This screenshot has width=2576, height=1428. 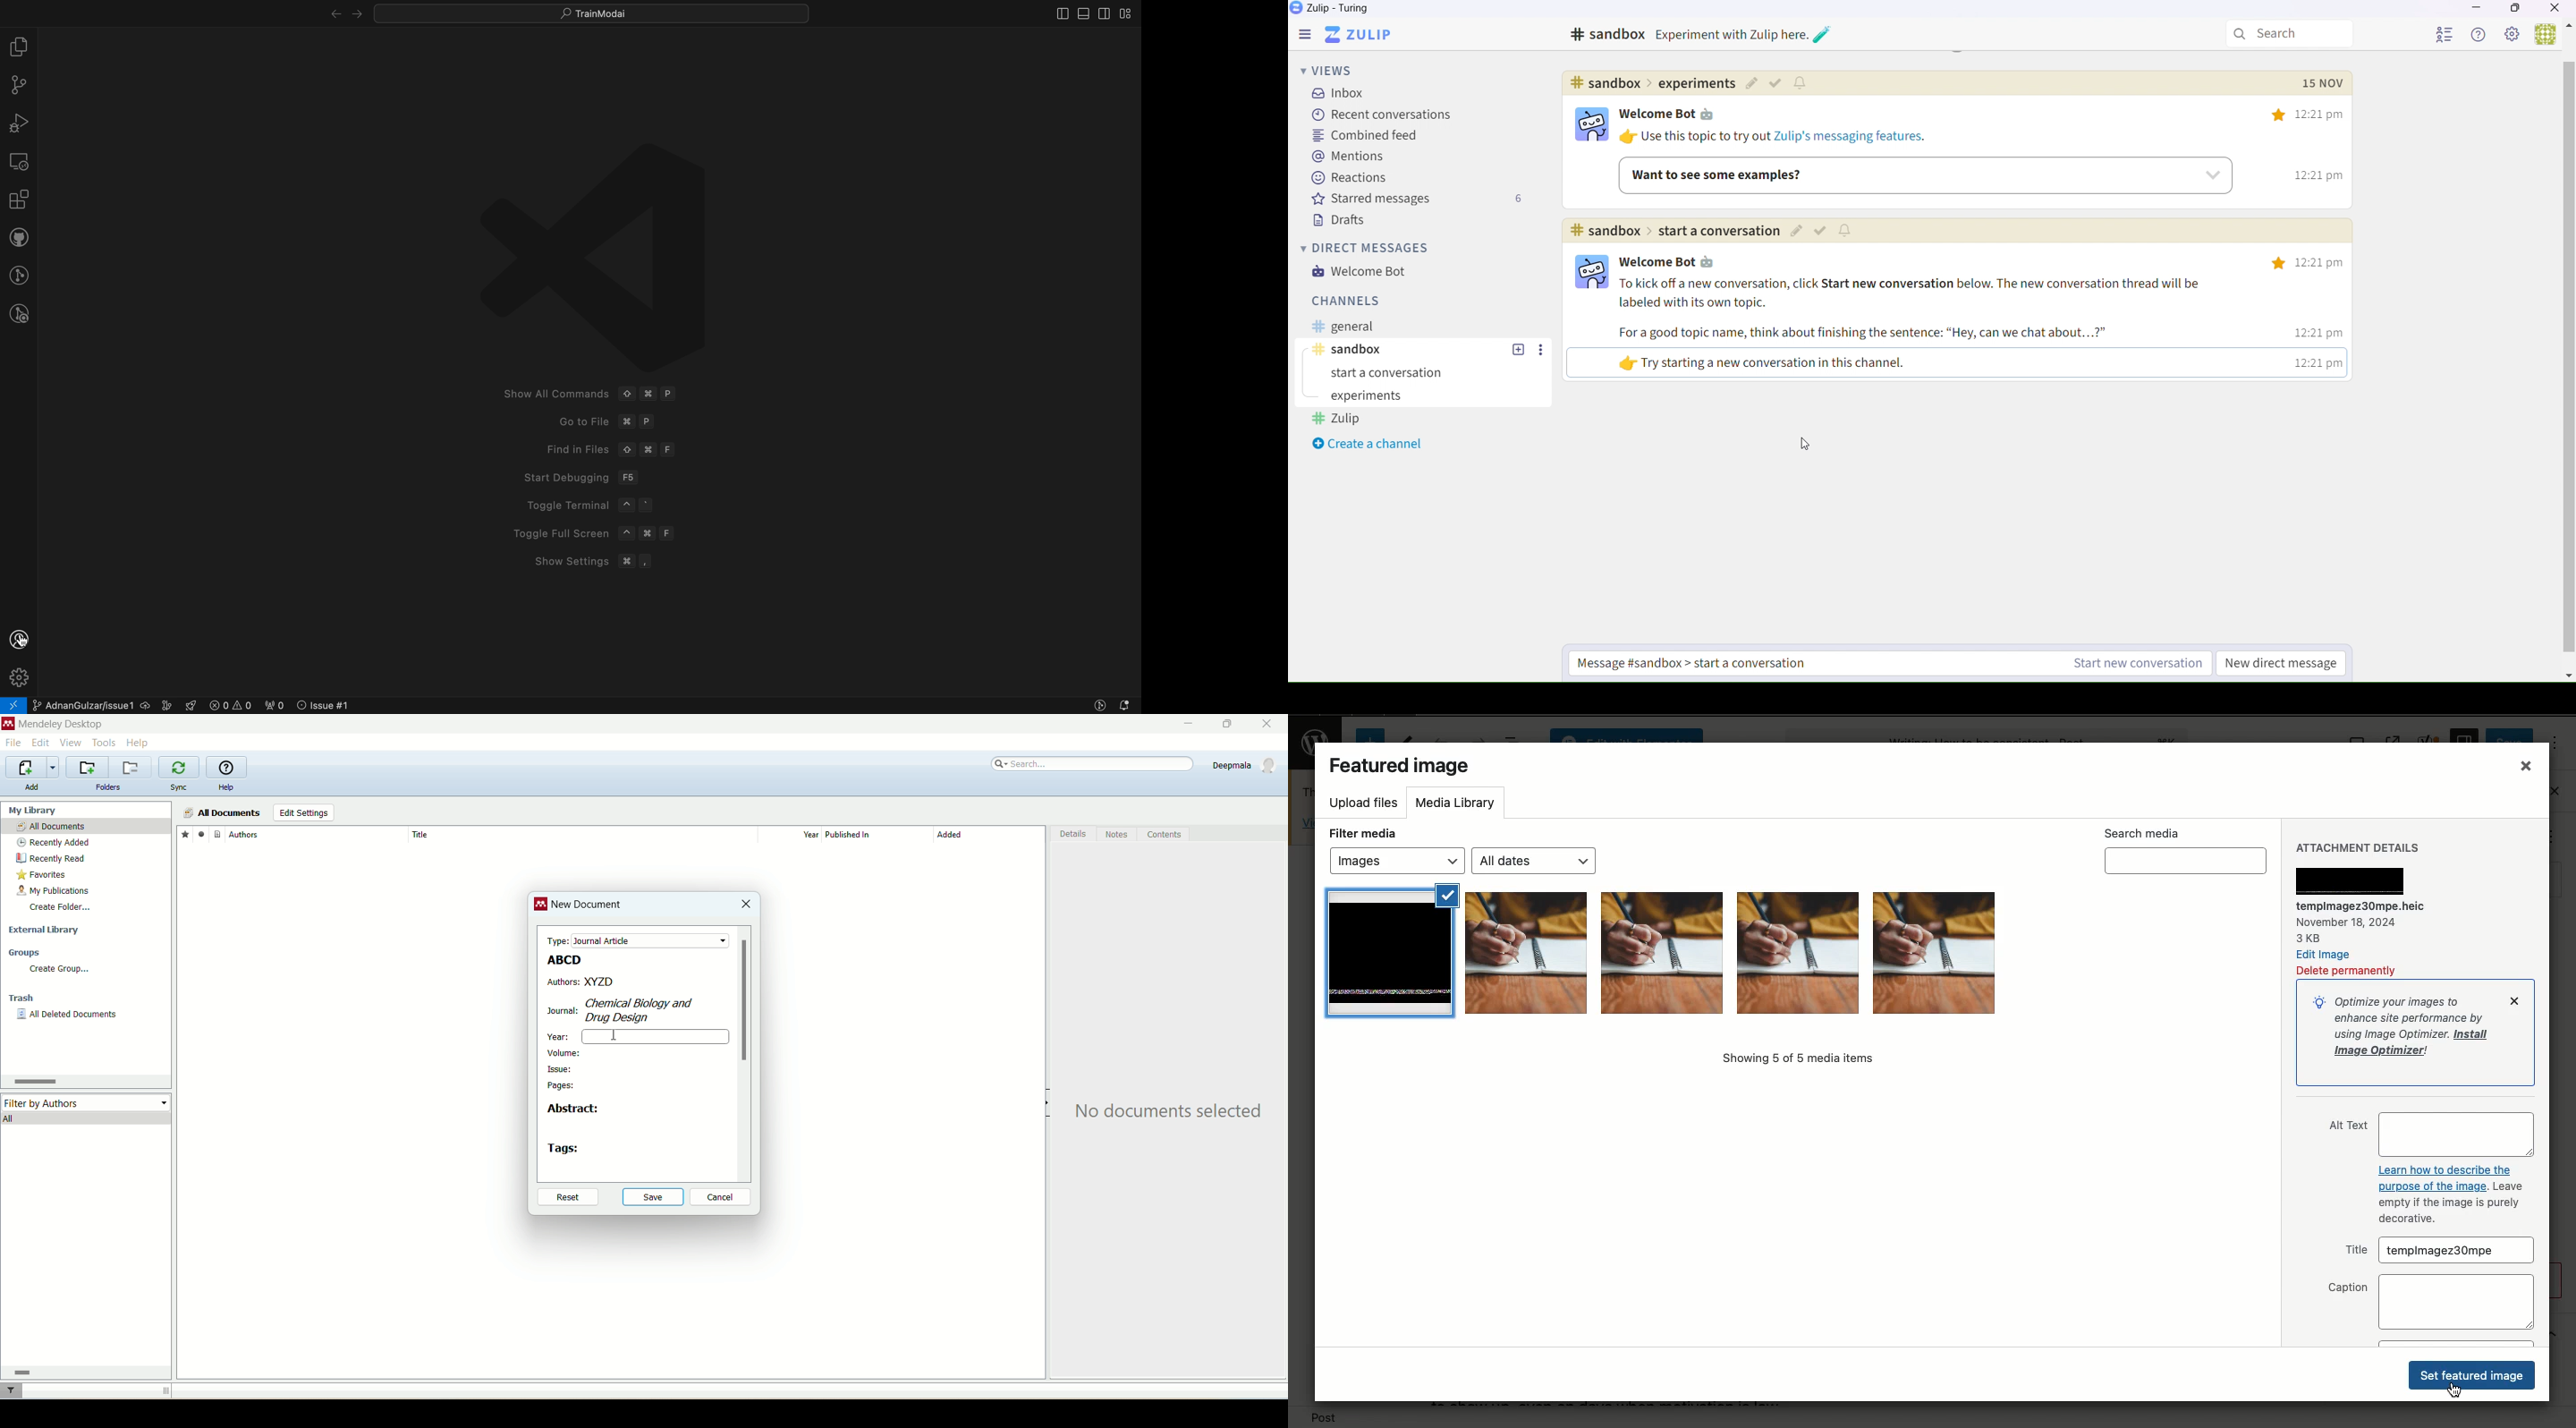 I want to click on Images, so click(x=1395, y=862).